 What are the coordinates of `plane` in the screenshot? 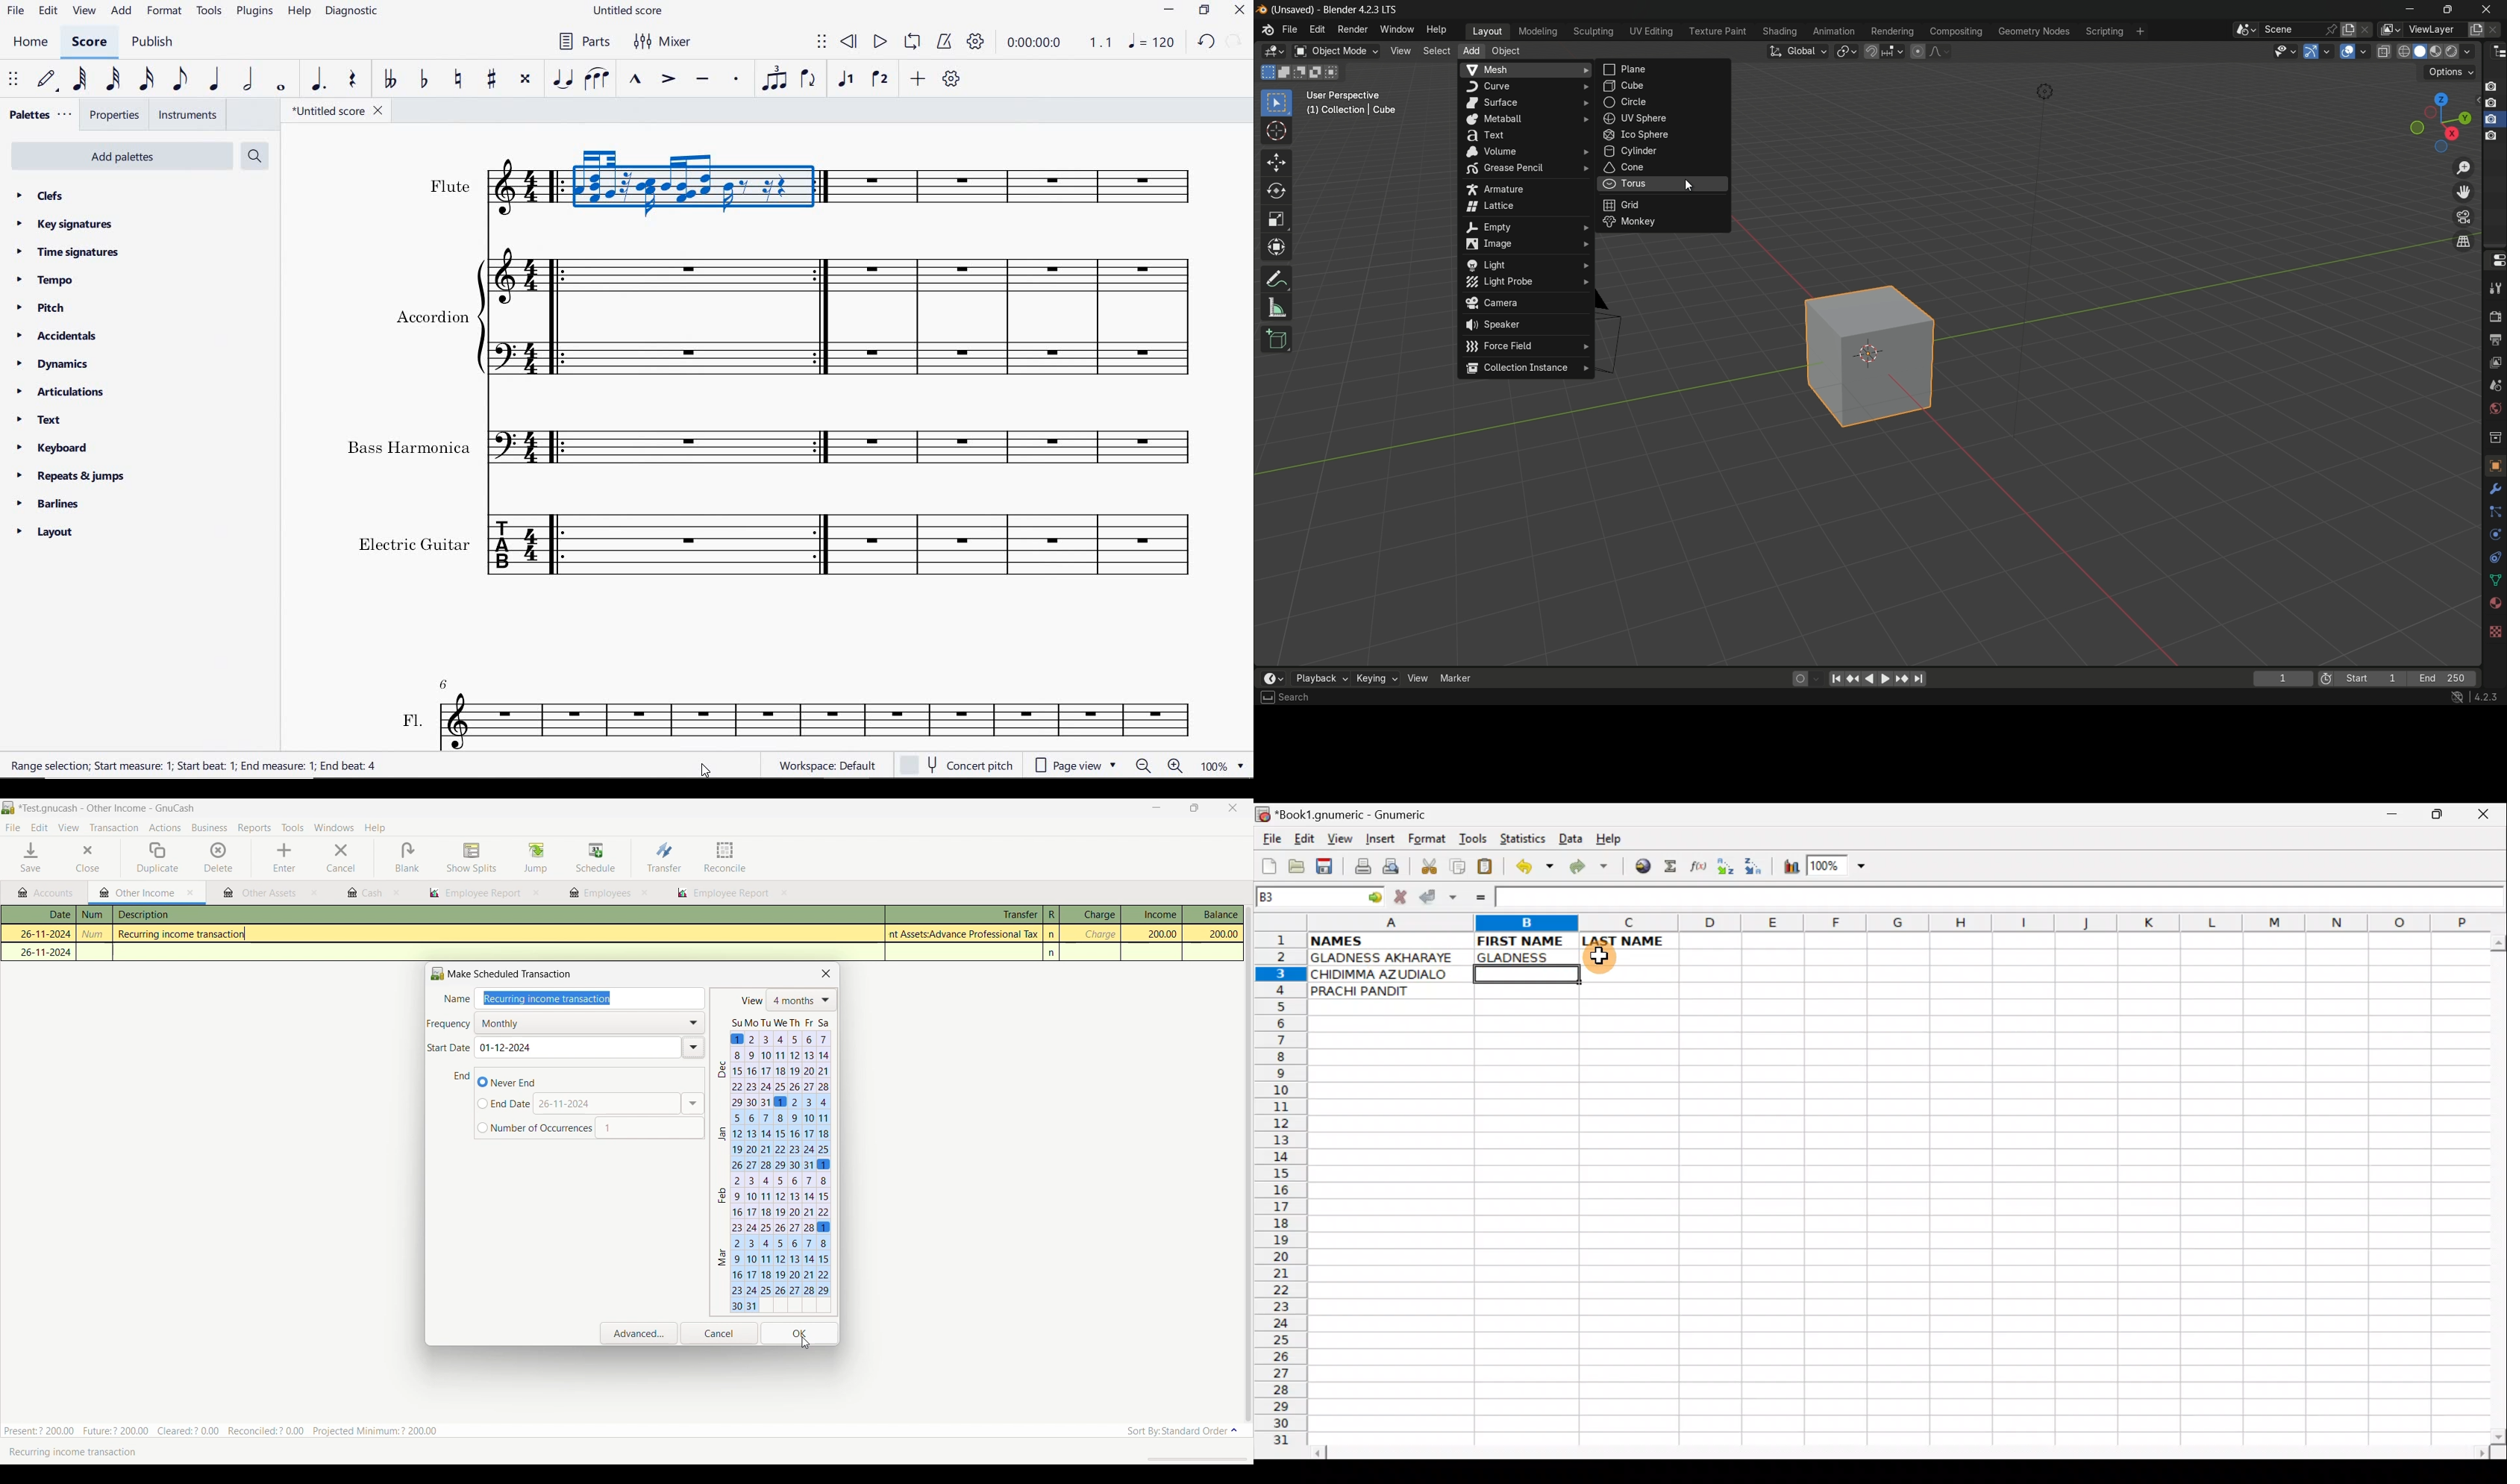 It's located at (1665, 69).